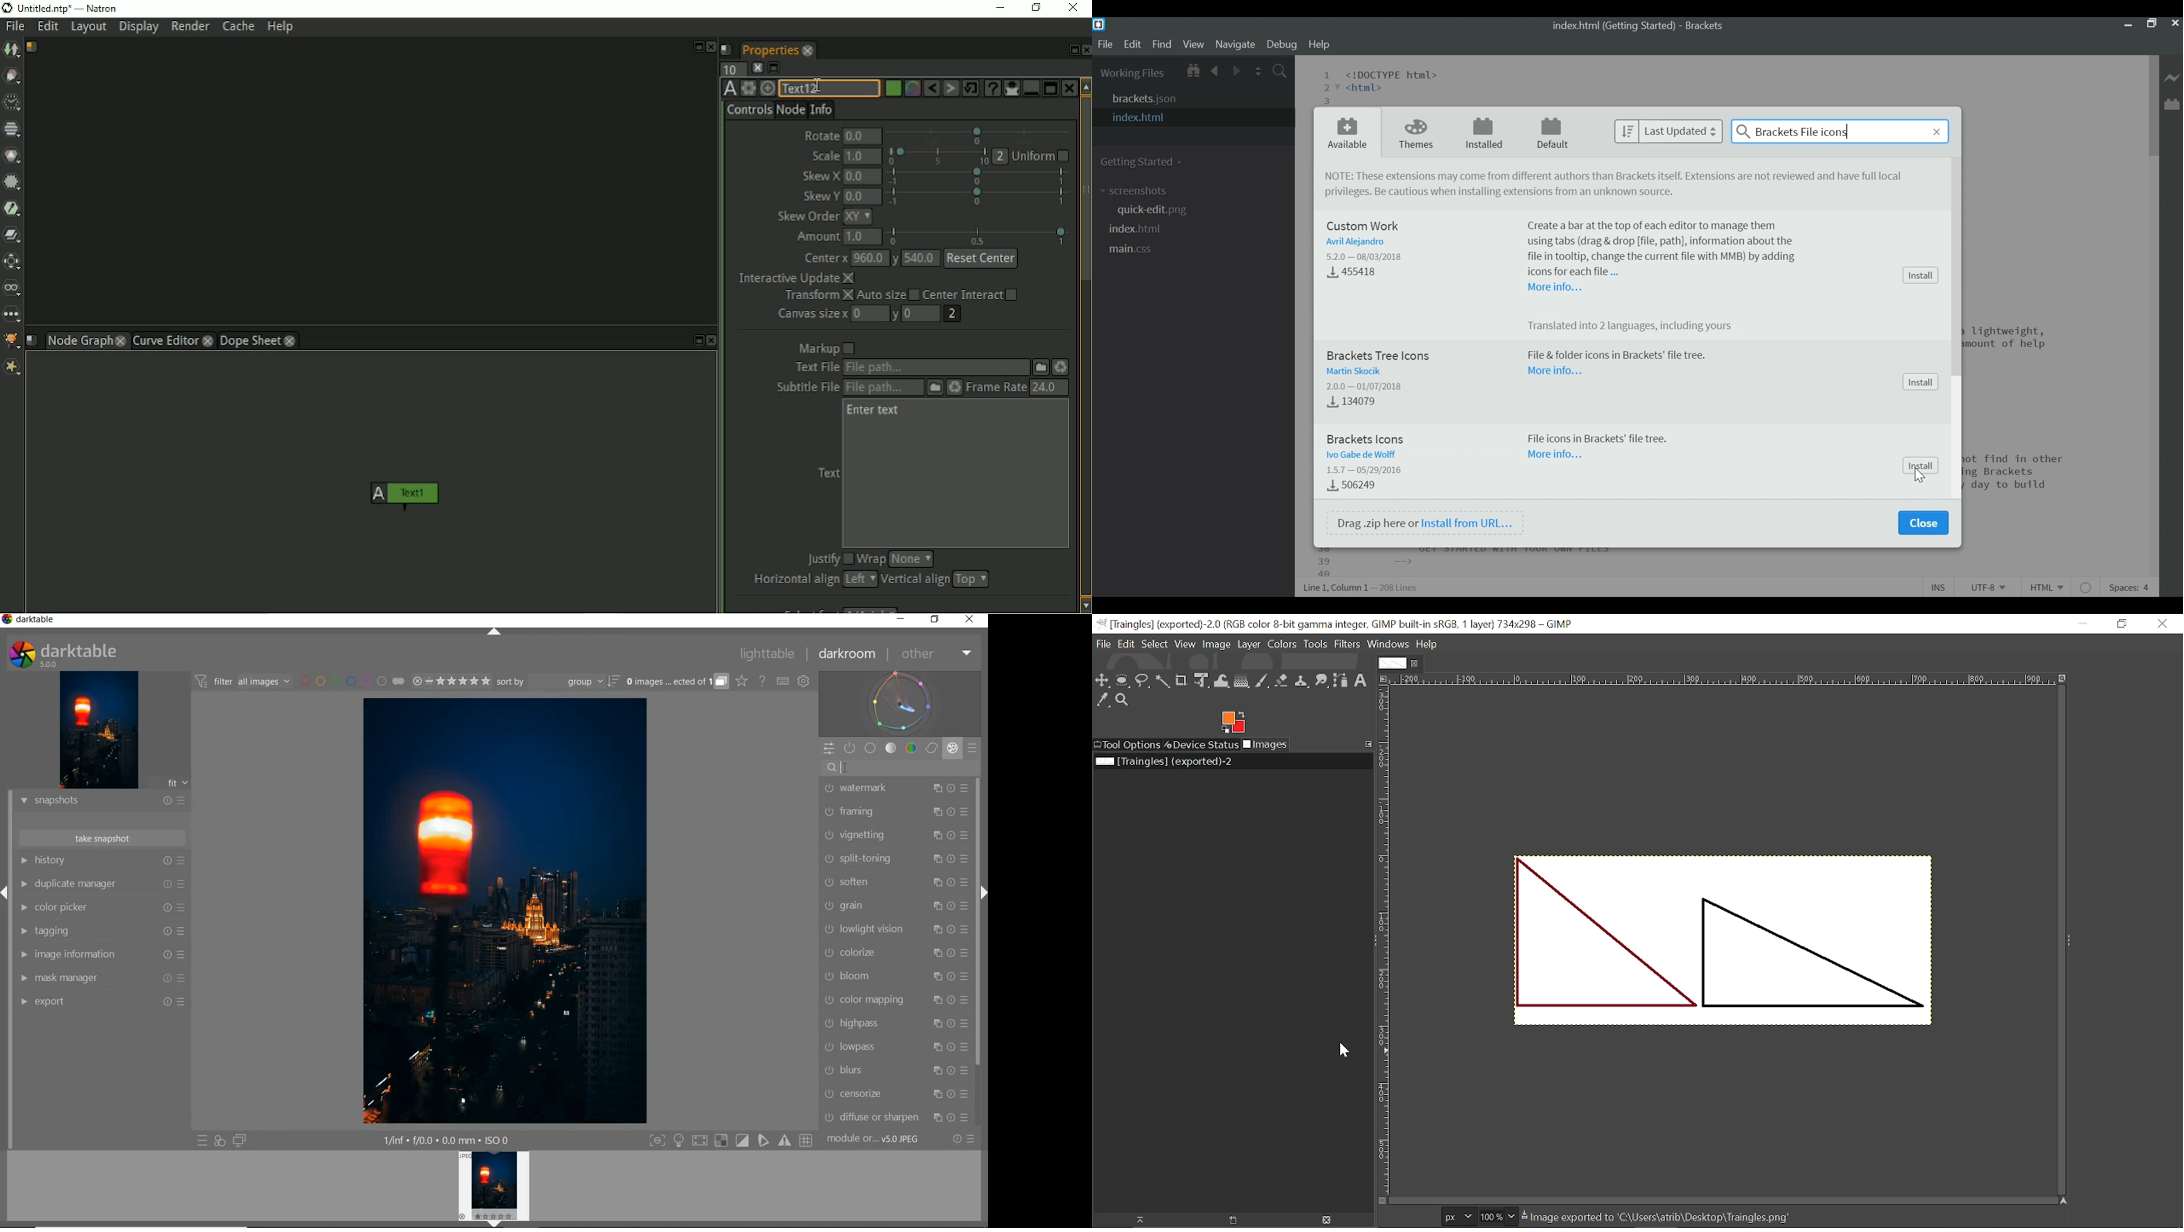 This screenshot has height=1232, width=2184. I want to click on Install, so click(1920, 382).